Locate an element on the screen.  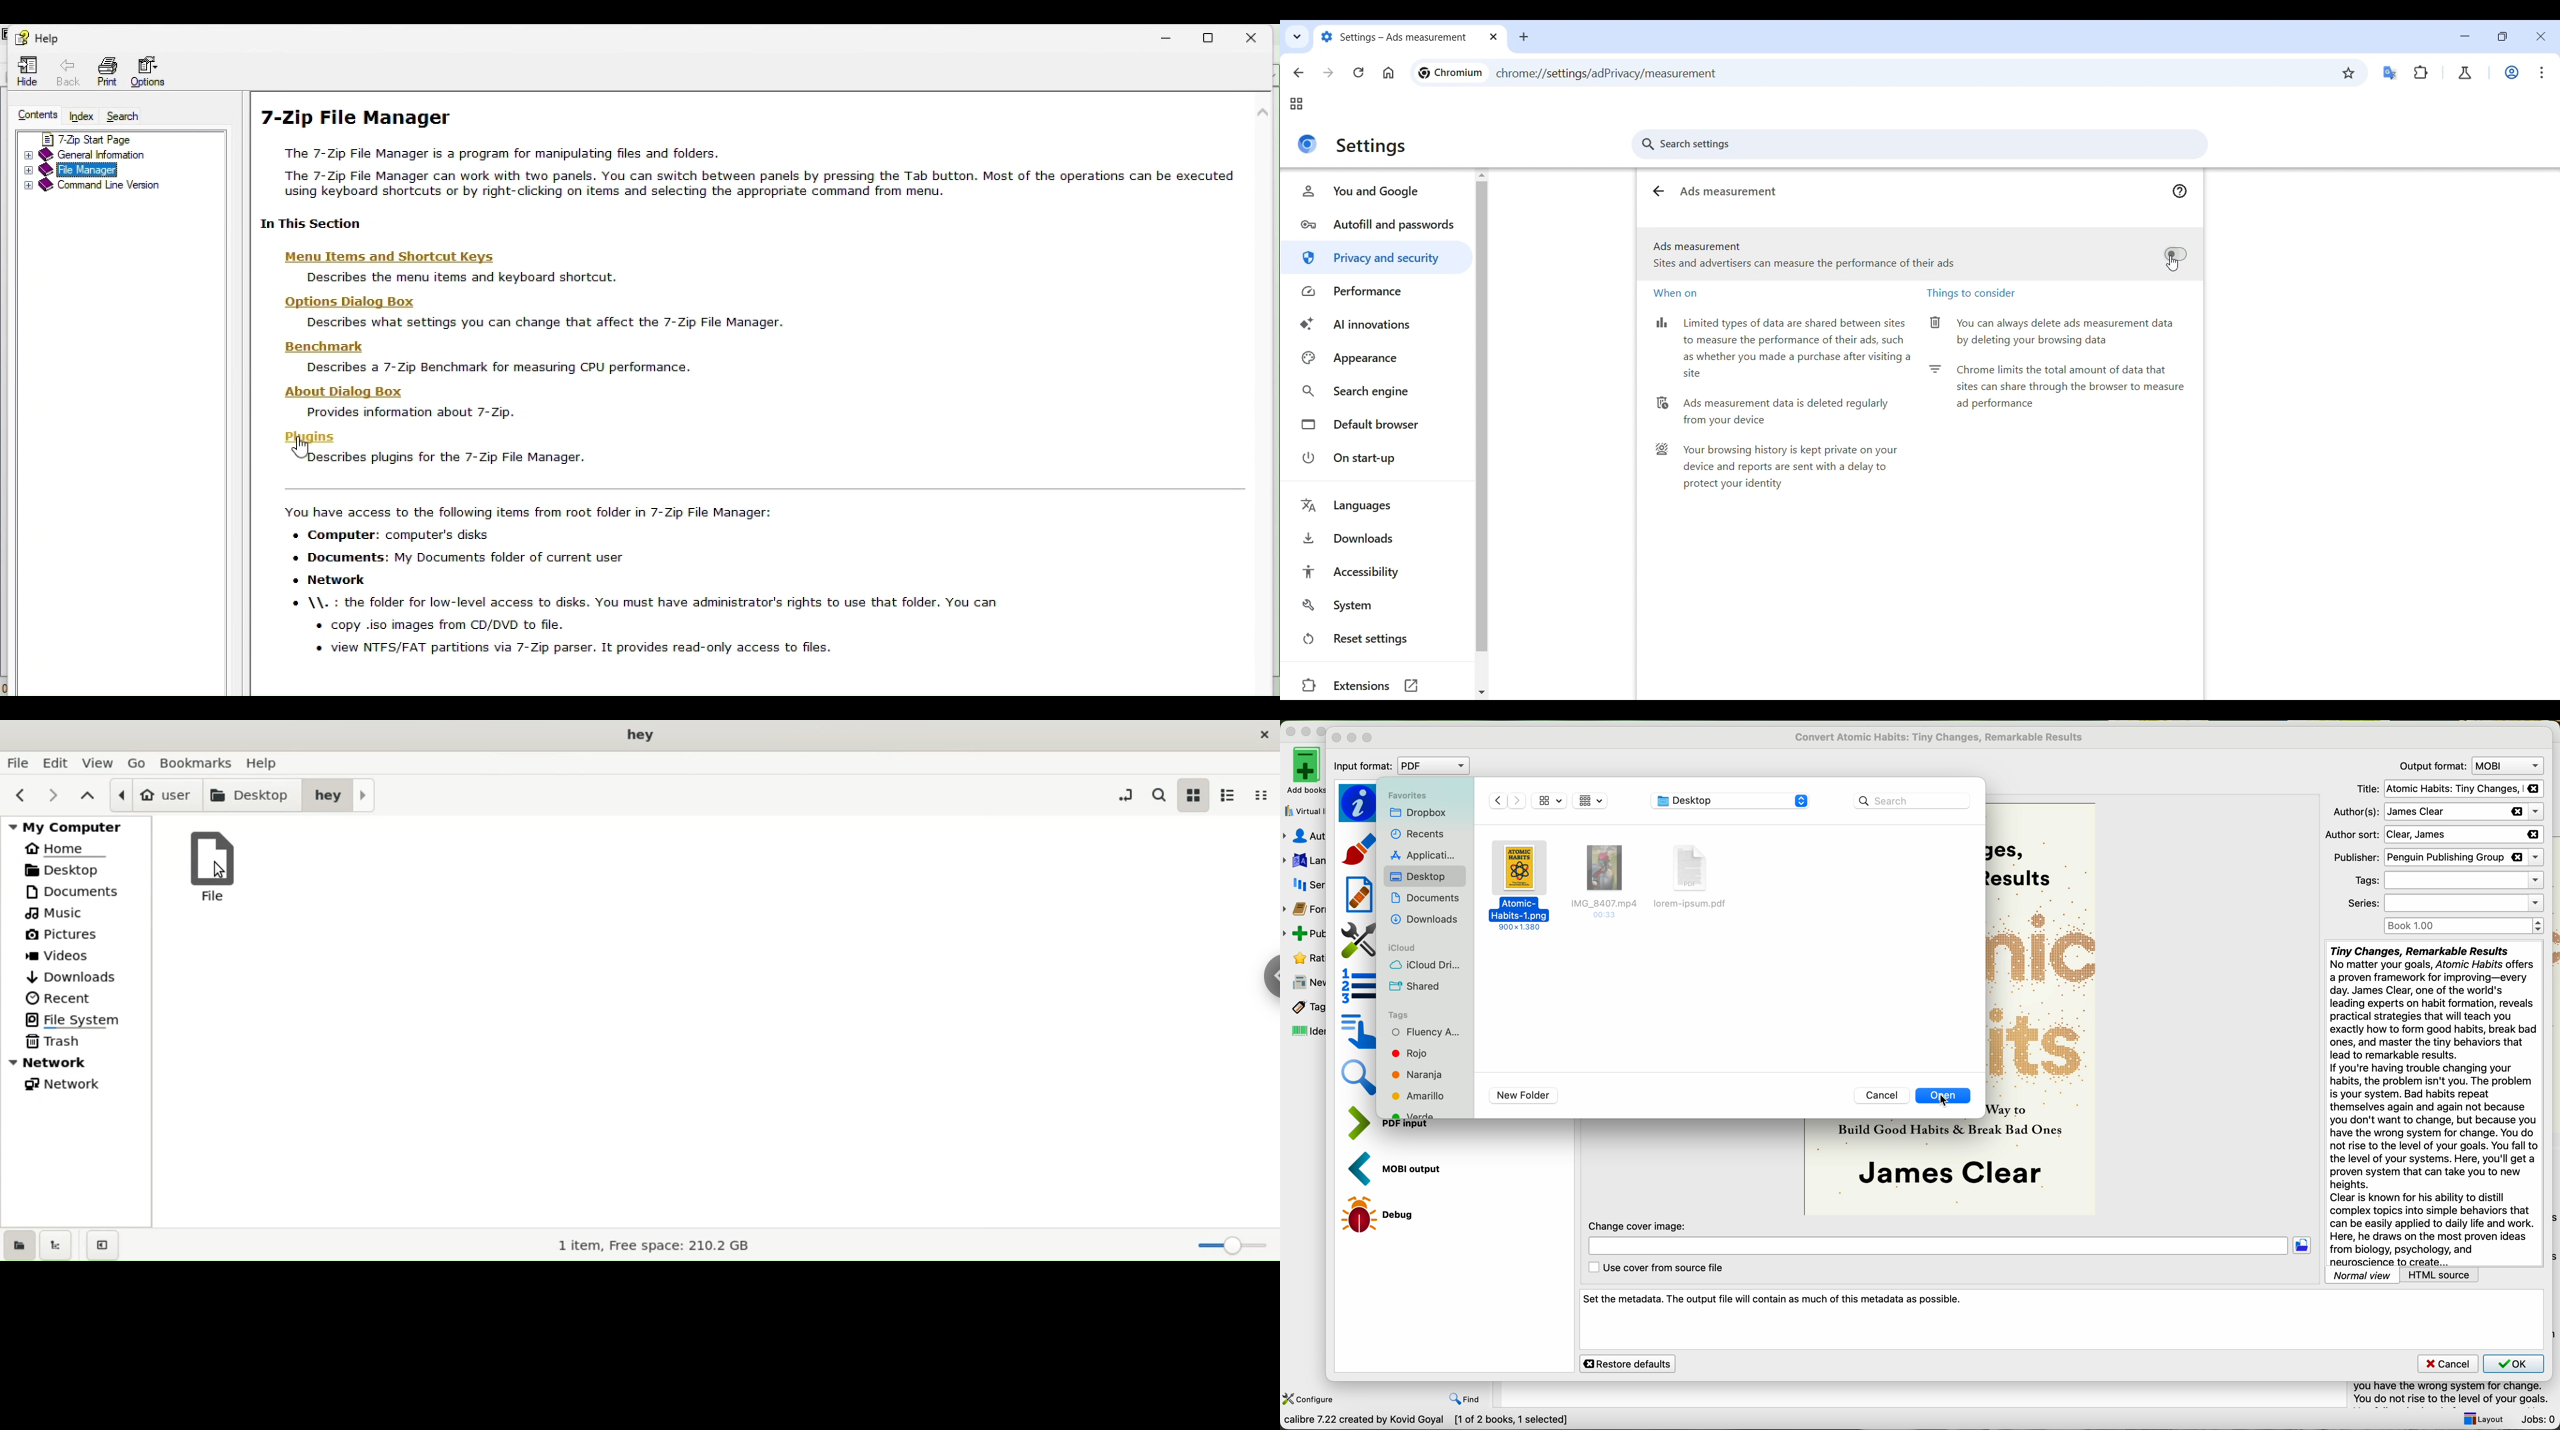
Google translator extension is located at coordinates (2390, 73).